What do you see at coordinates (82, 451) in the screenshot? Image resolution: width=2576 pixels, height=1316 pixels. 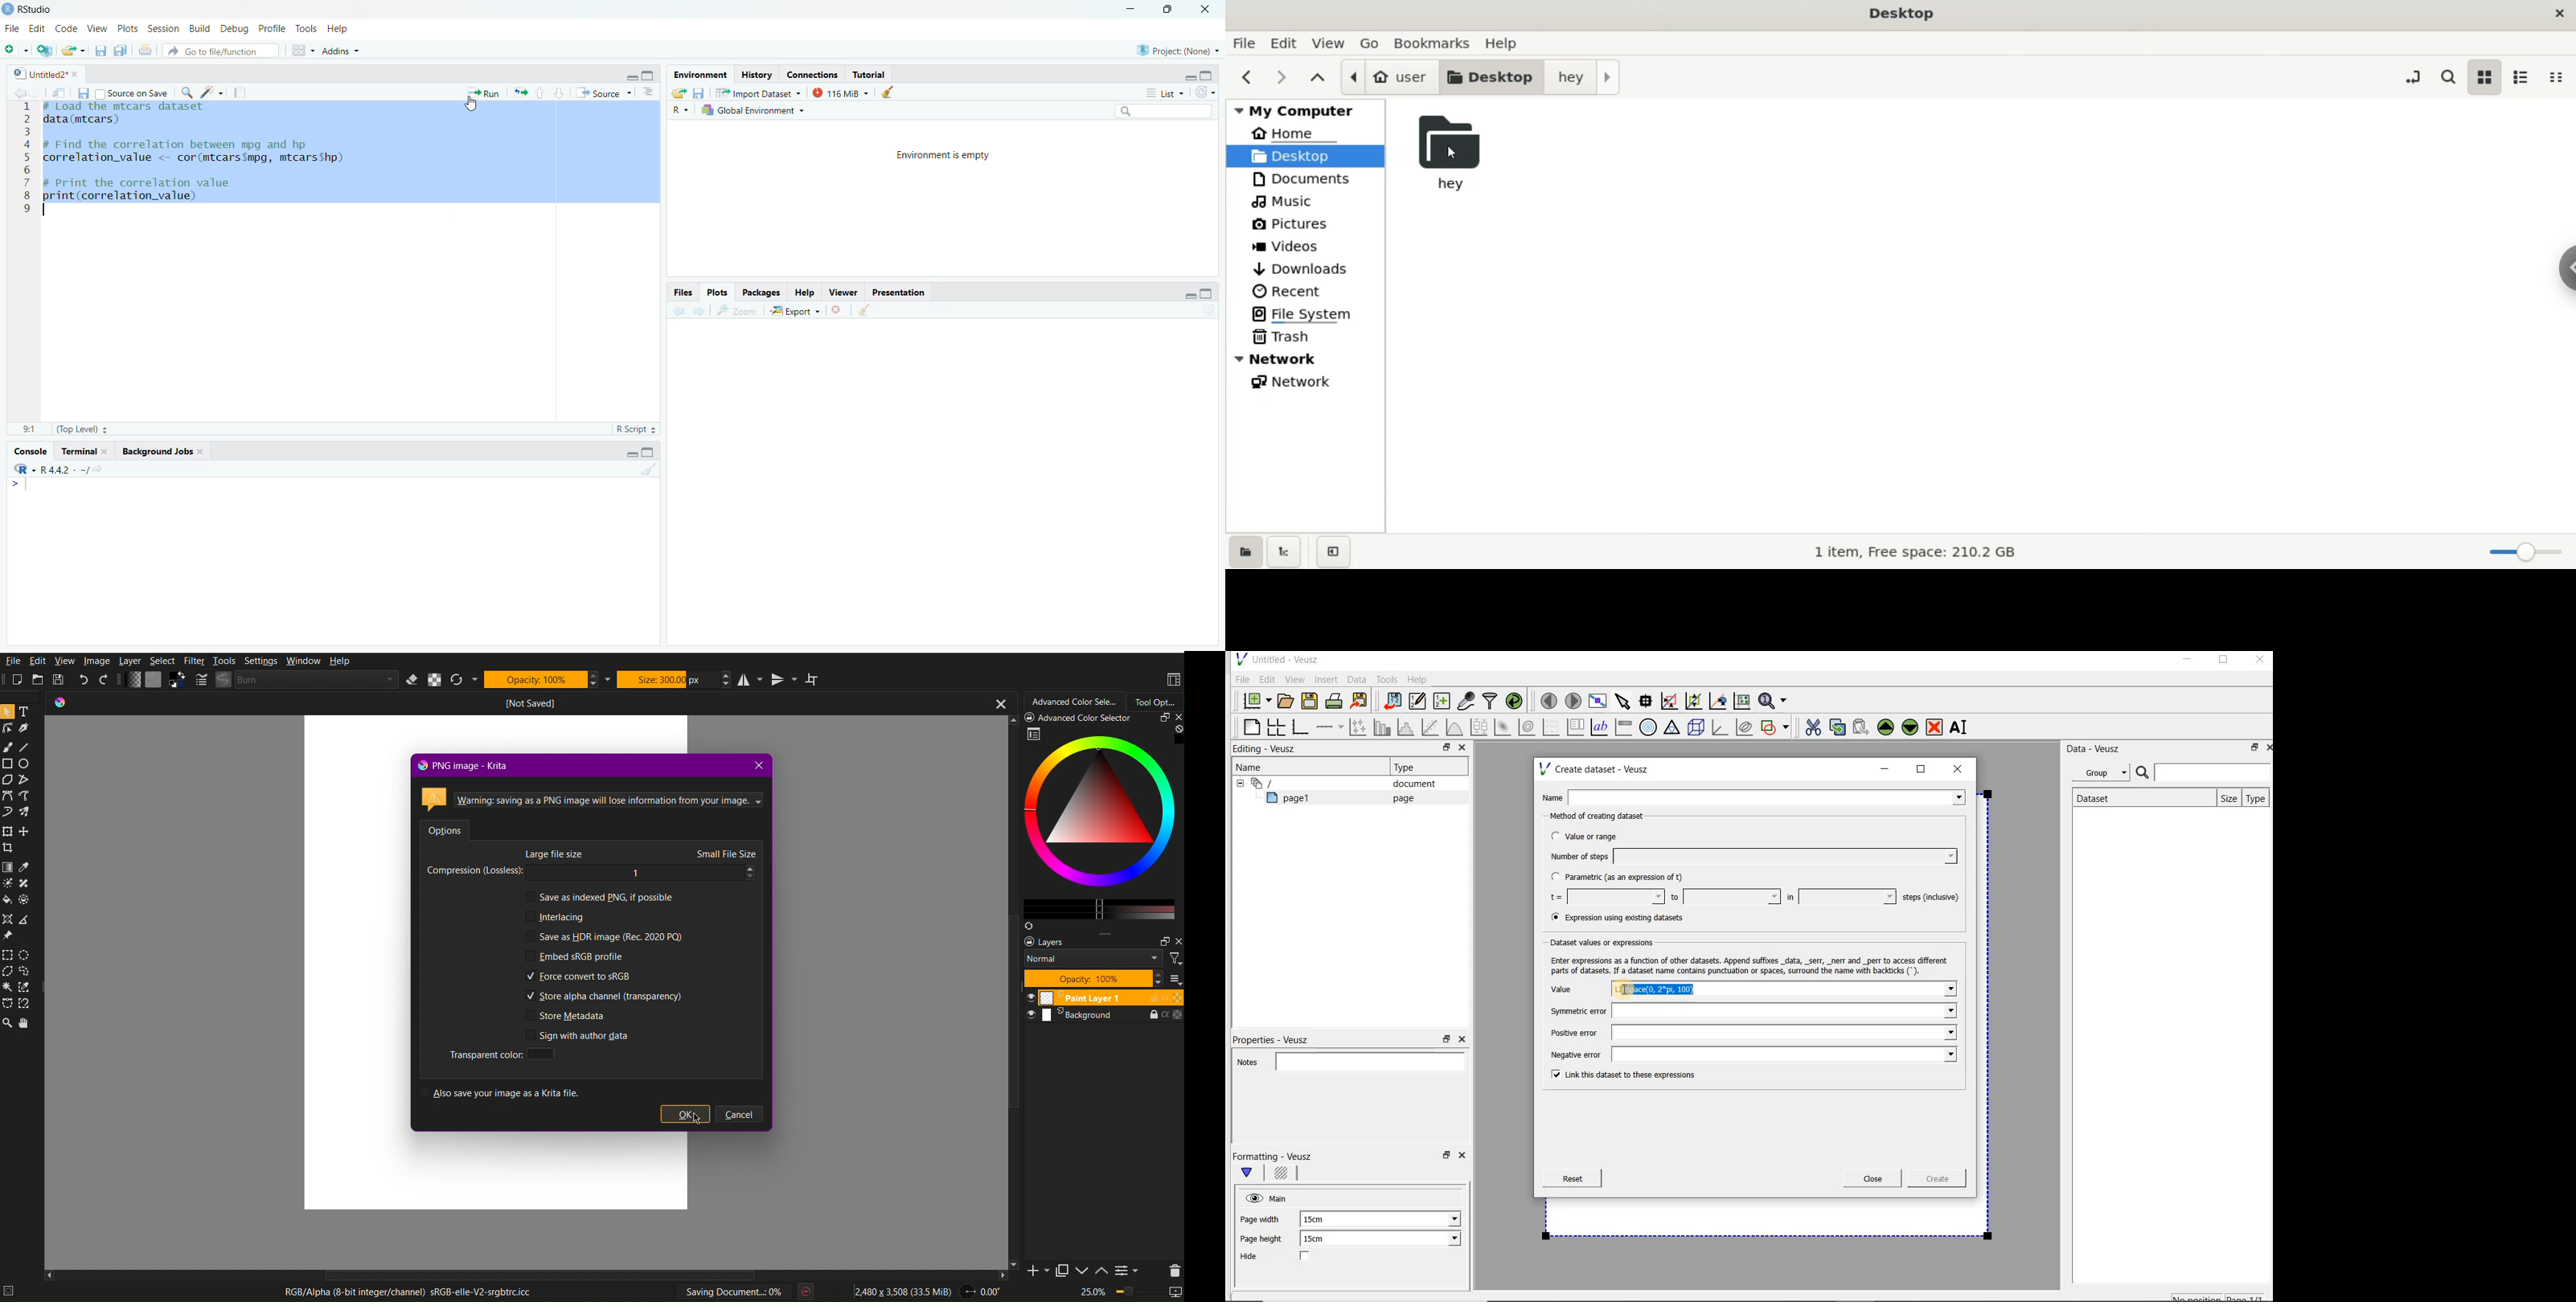 I see `Tutorial` at bounding box center [82, 451].